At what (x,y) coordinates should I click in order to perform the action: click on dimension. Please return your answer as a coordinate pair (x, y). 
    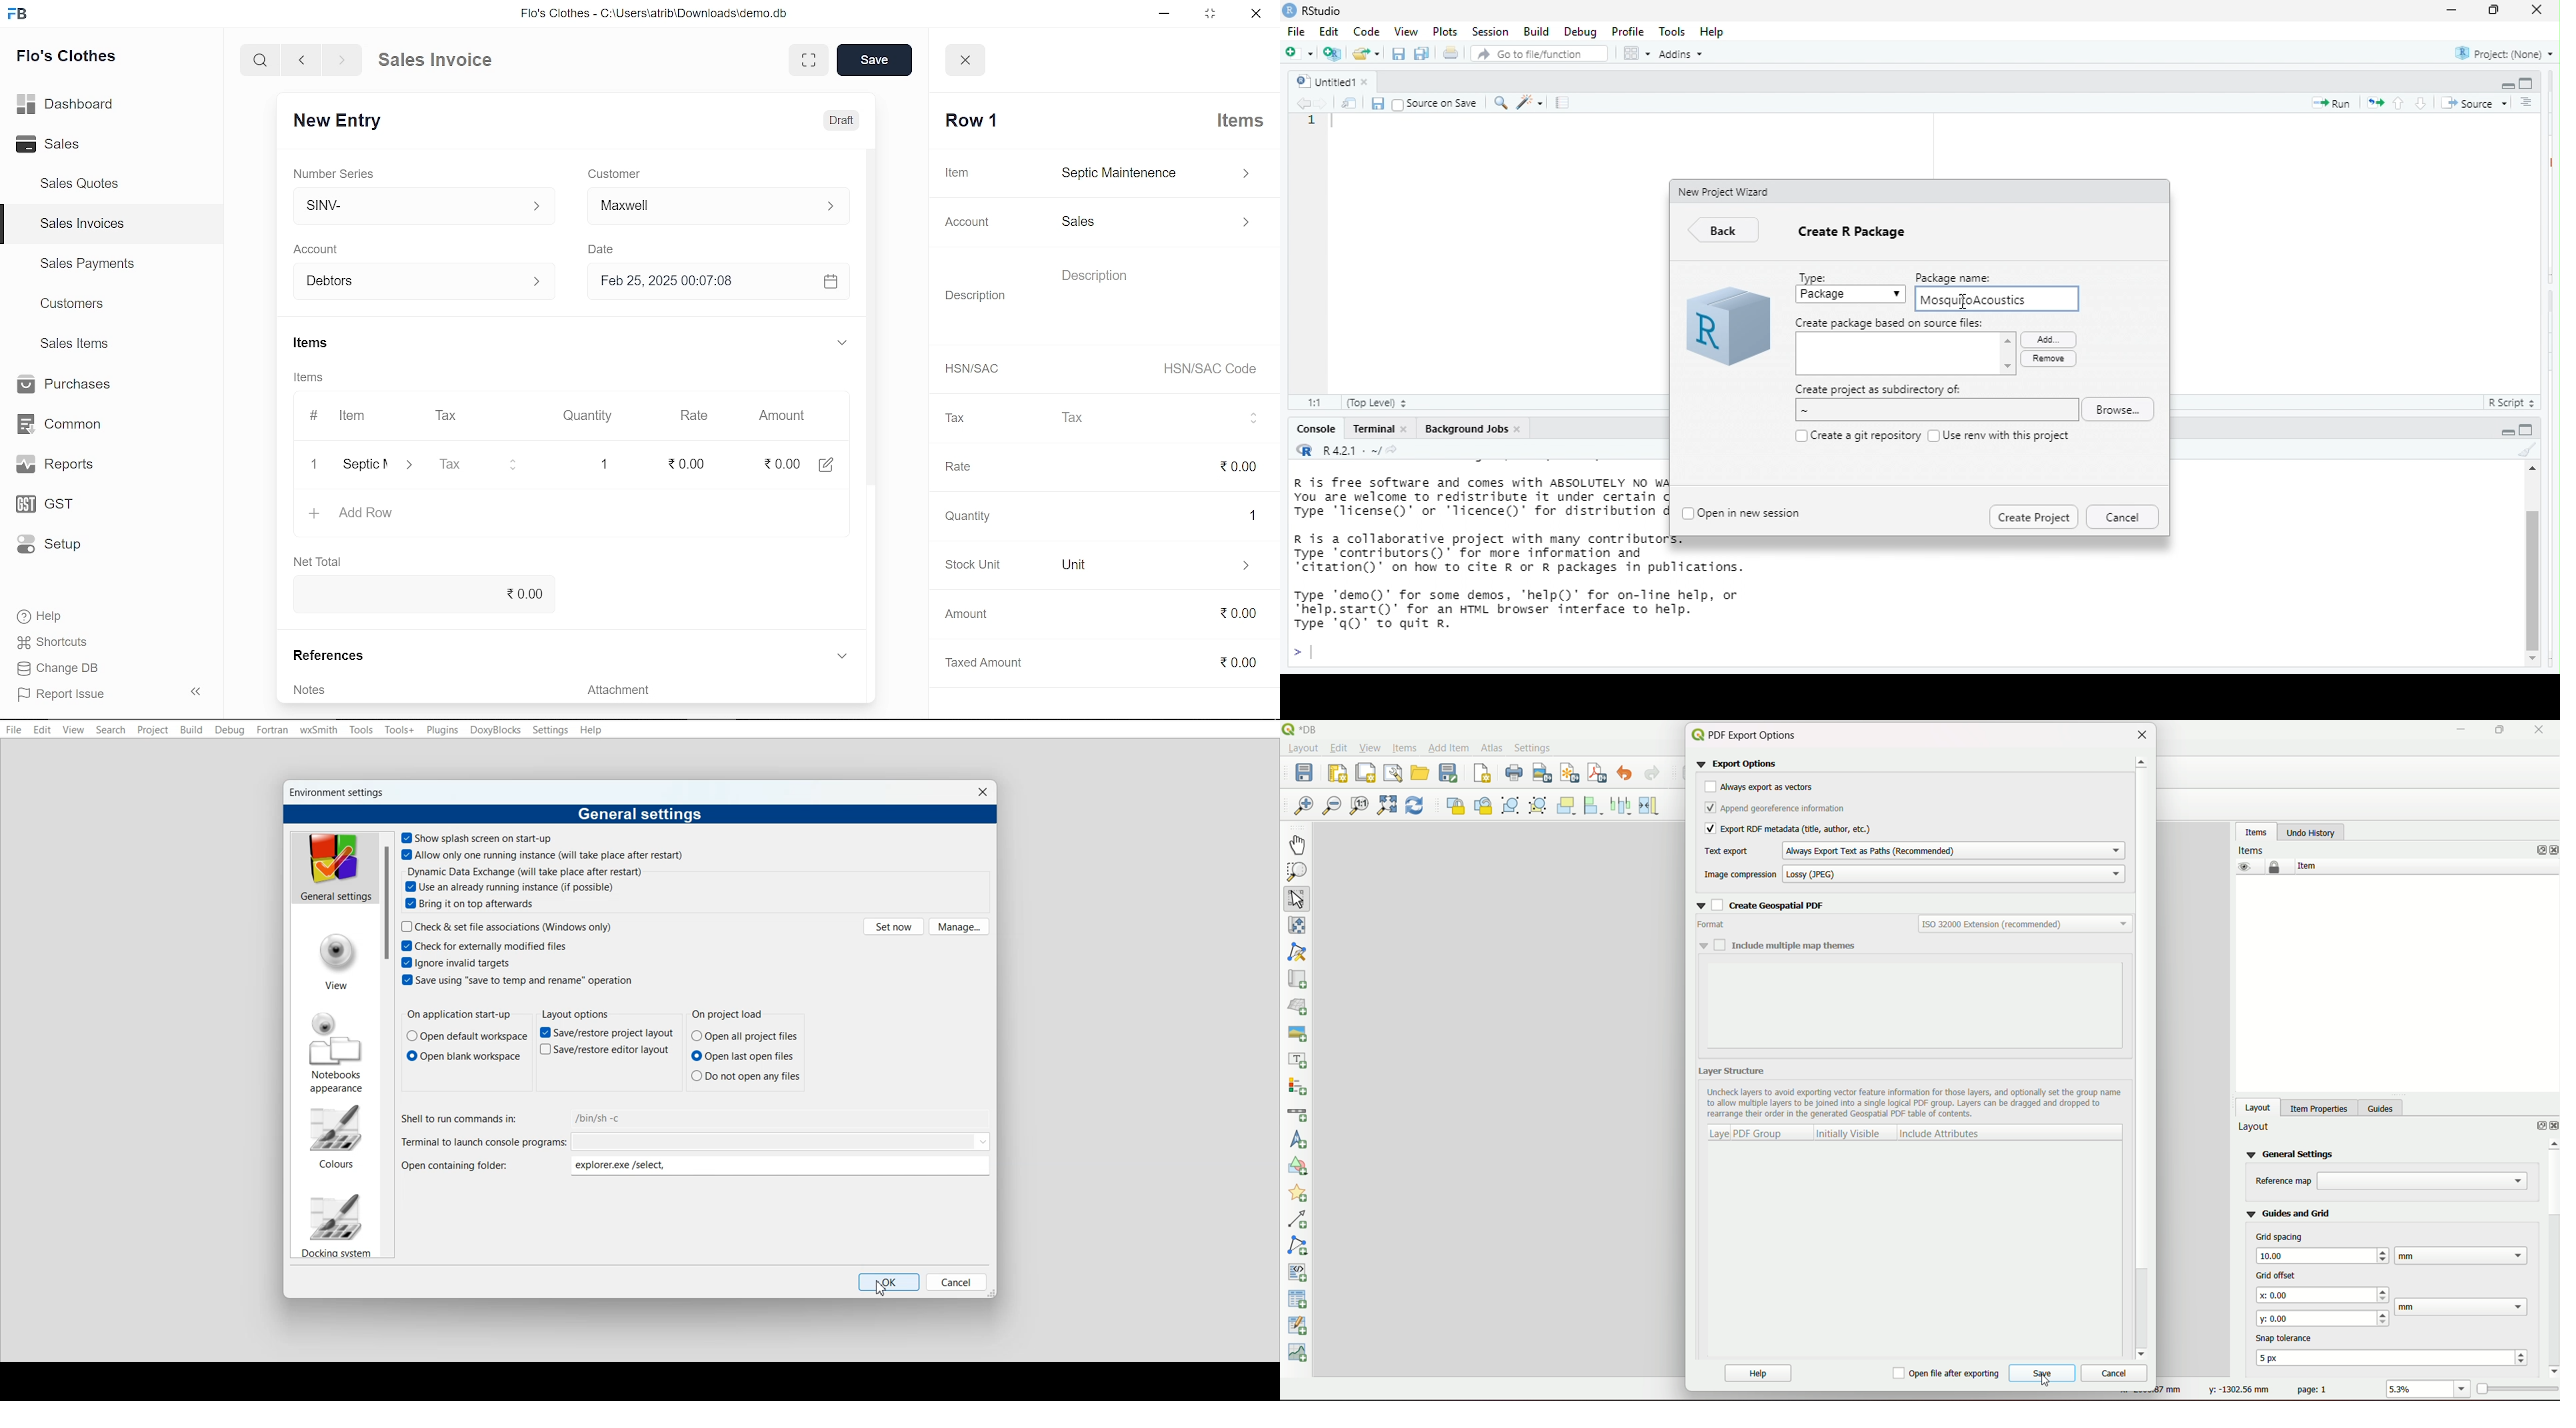
    Looking at the image, I should click on (2173, 1391).